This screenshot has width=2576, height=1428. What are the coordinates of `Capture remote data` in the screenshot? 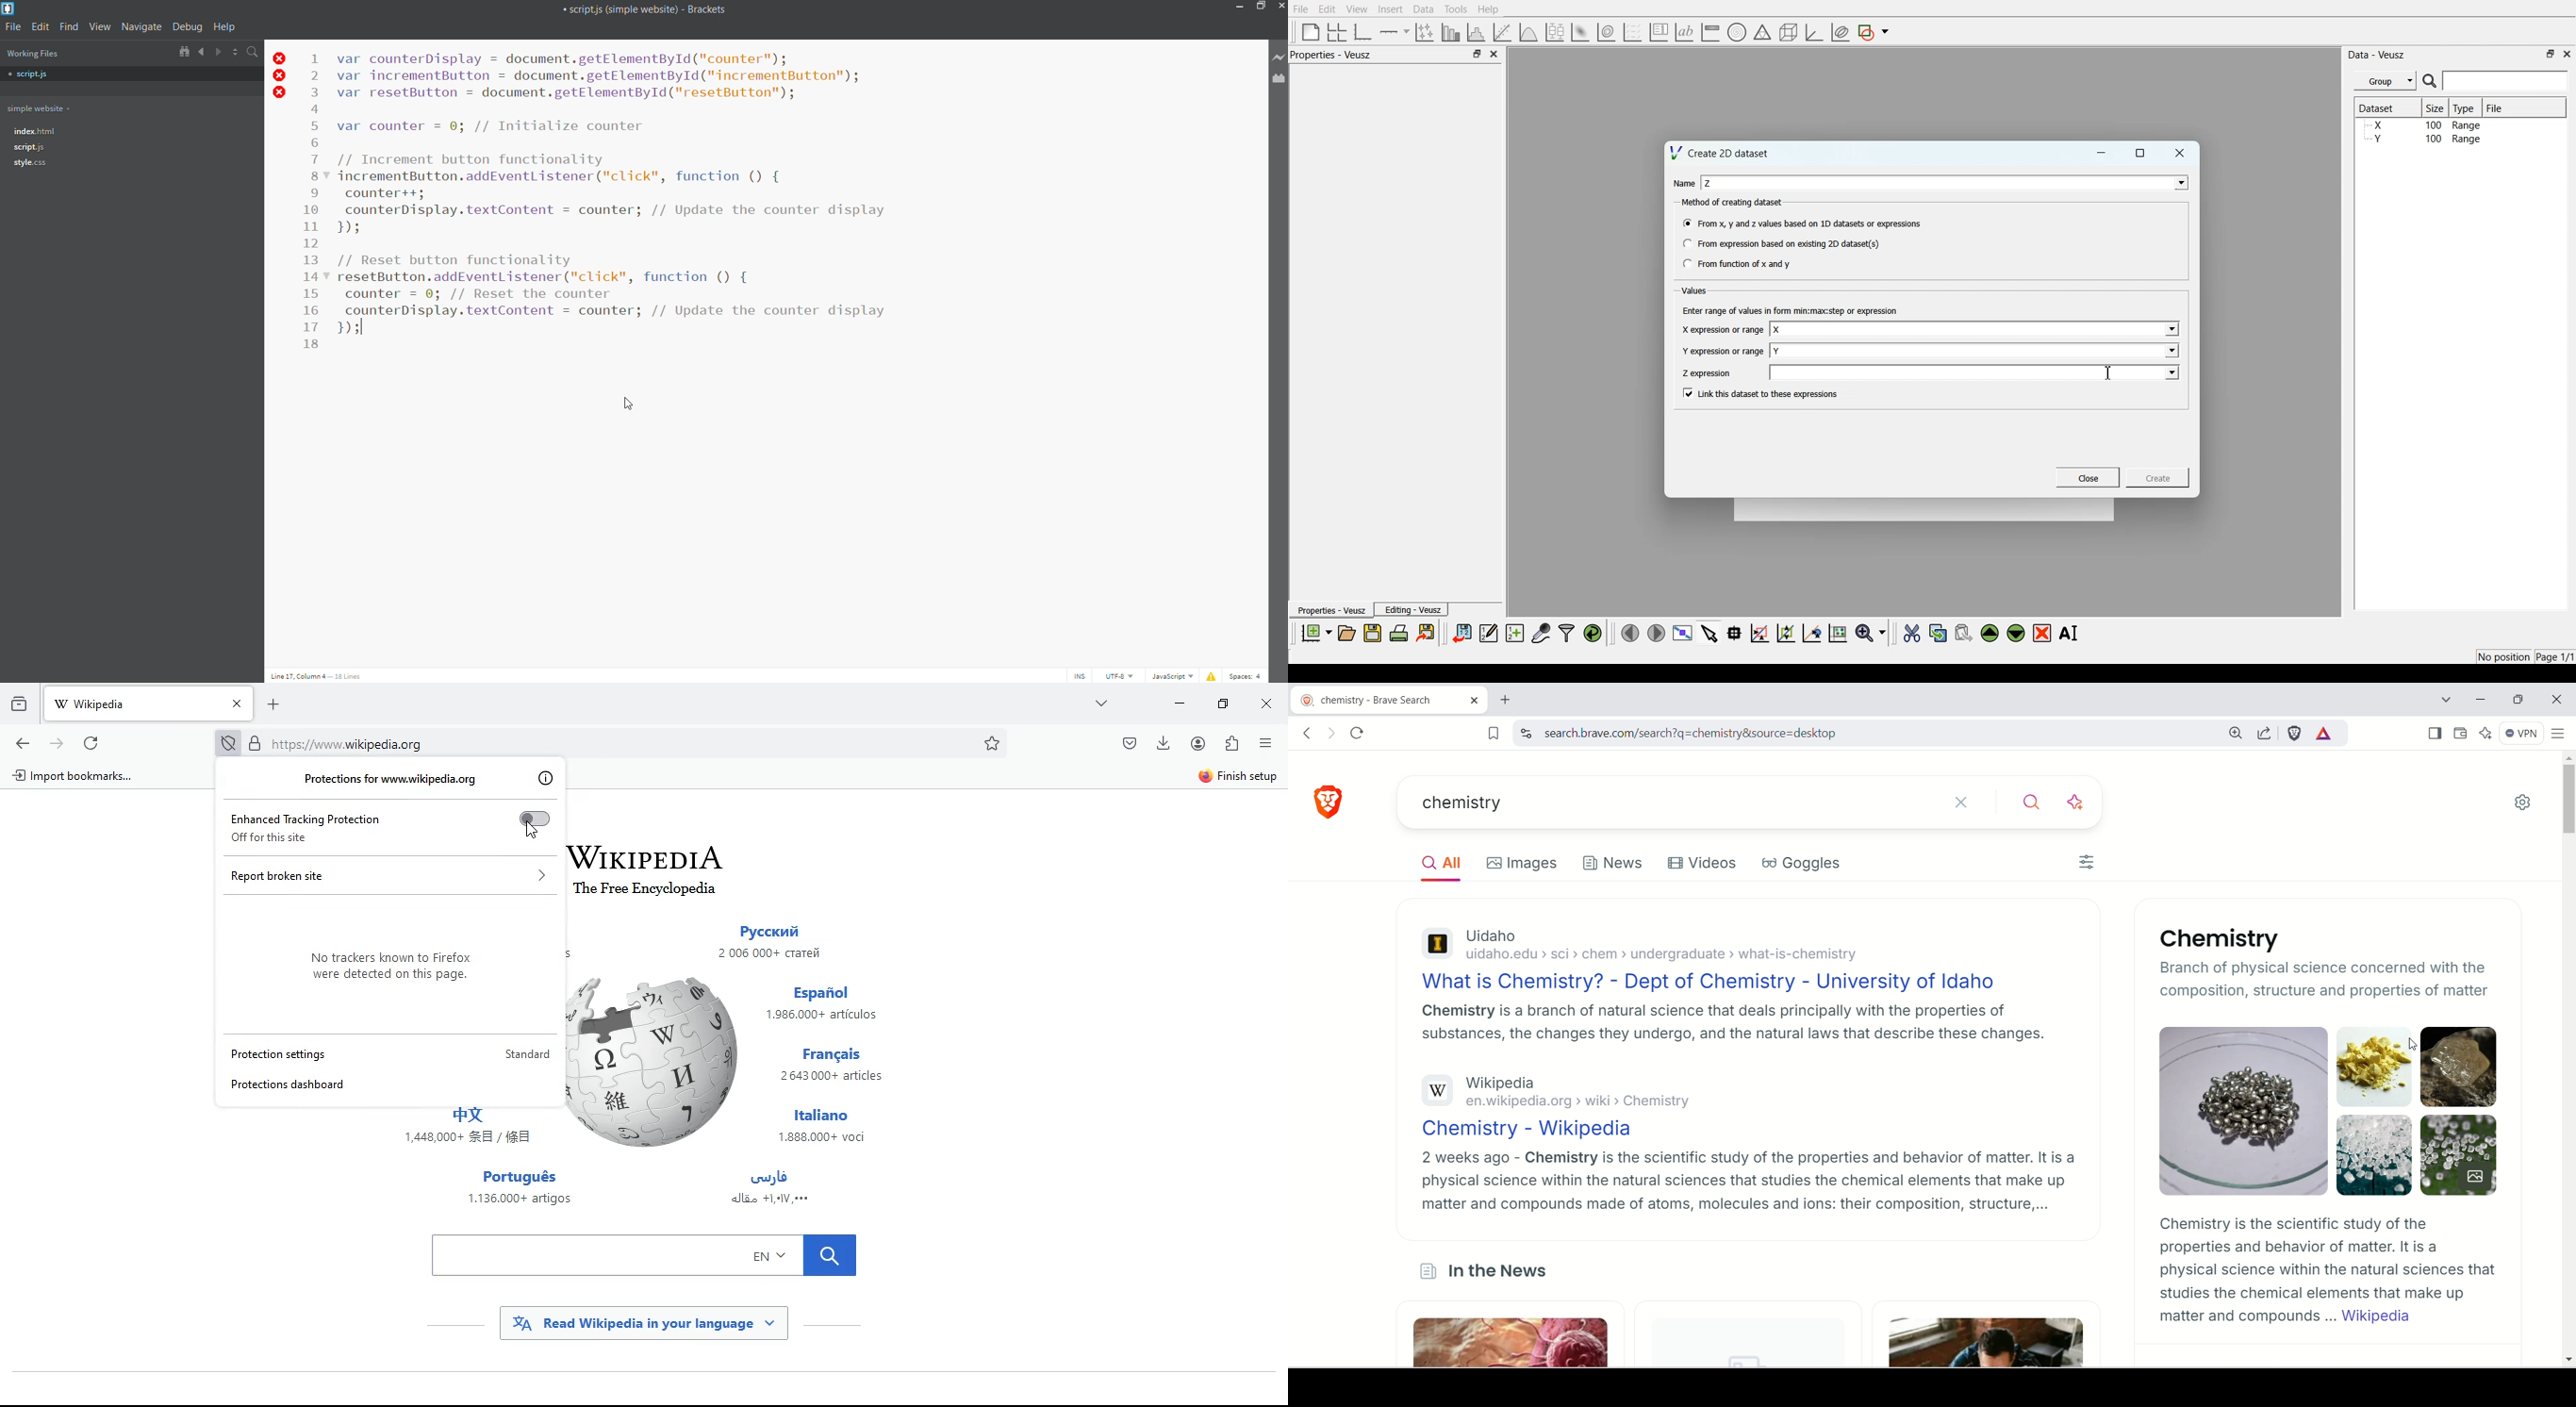 It's located at (1541, 633).